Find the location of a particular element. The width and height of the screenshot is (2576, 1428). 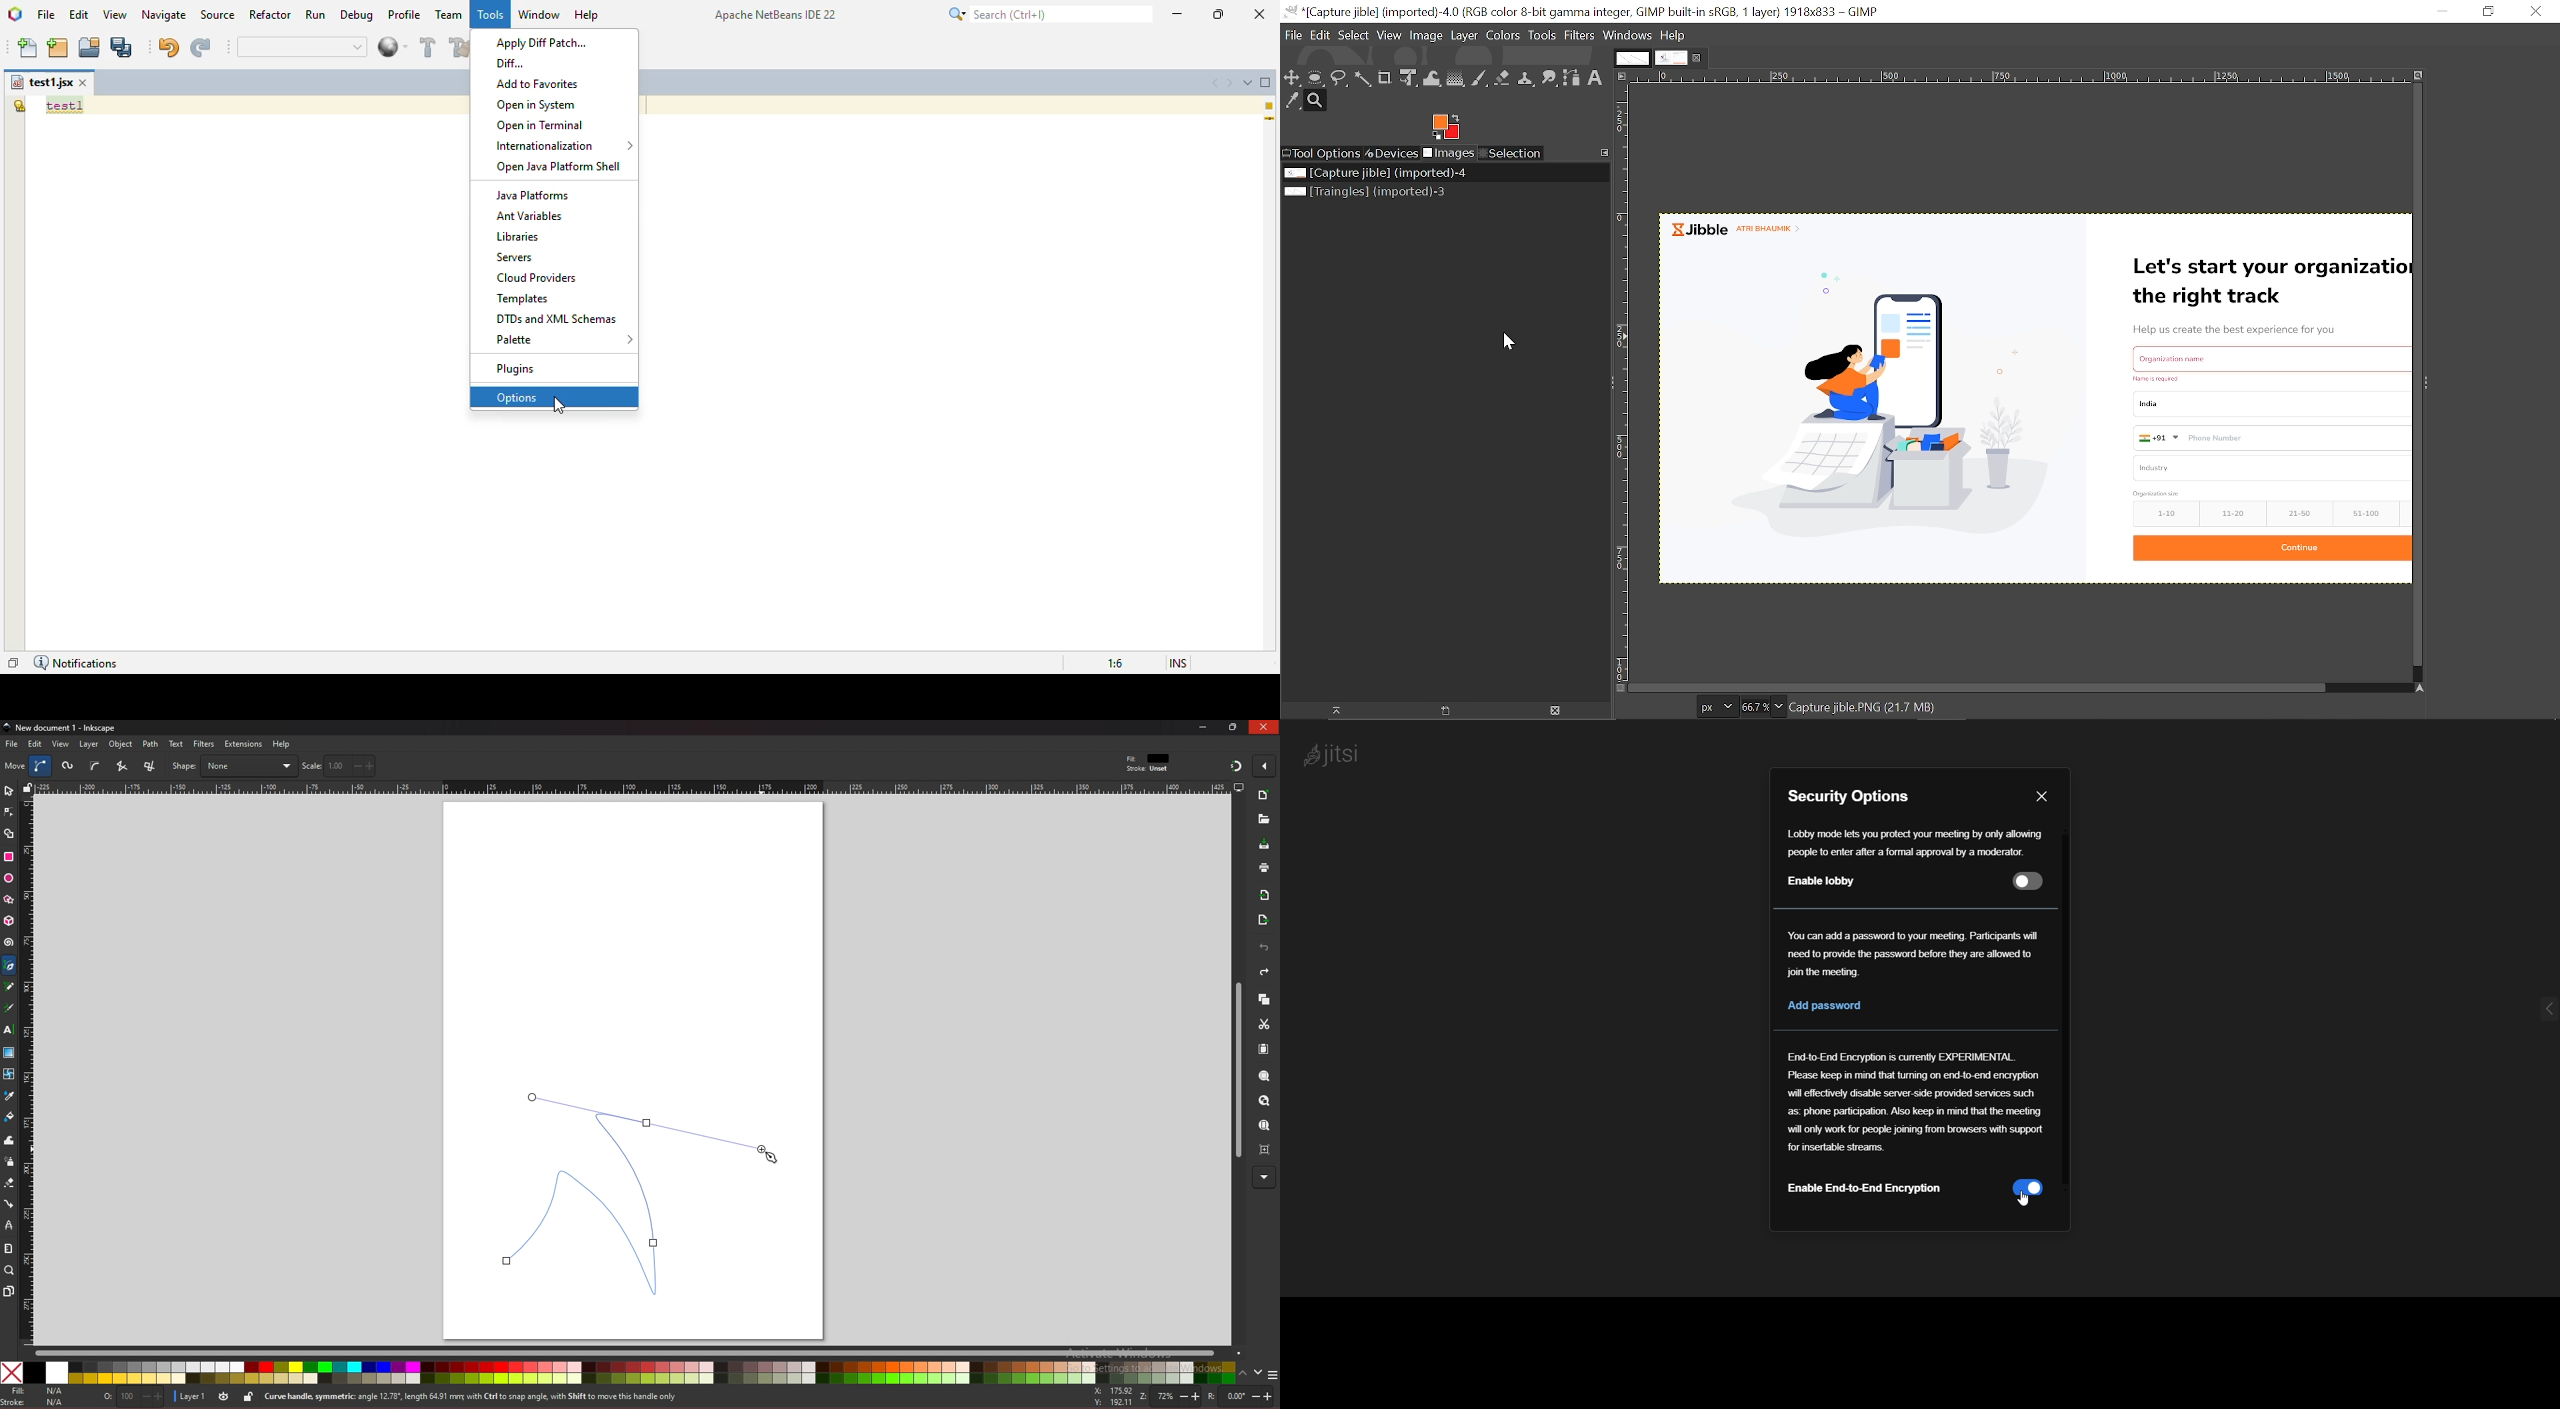

cursor is located at coordinates (559, 407).